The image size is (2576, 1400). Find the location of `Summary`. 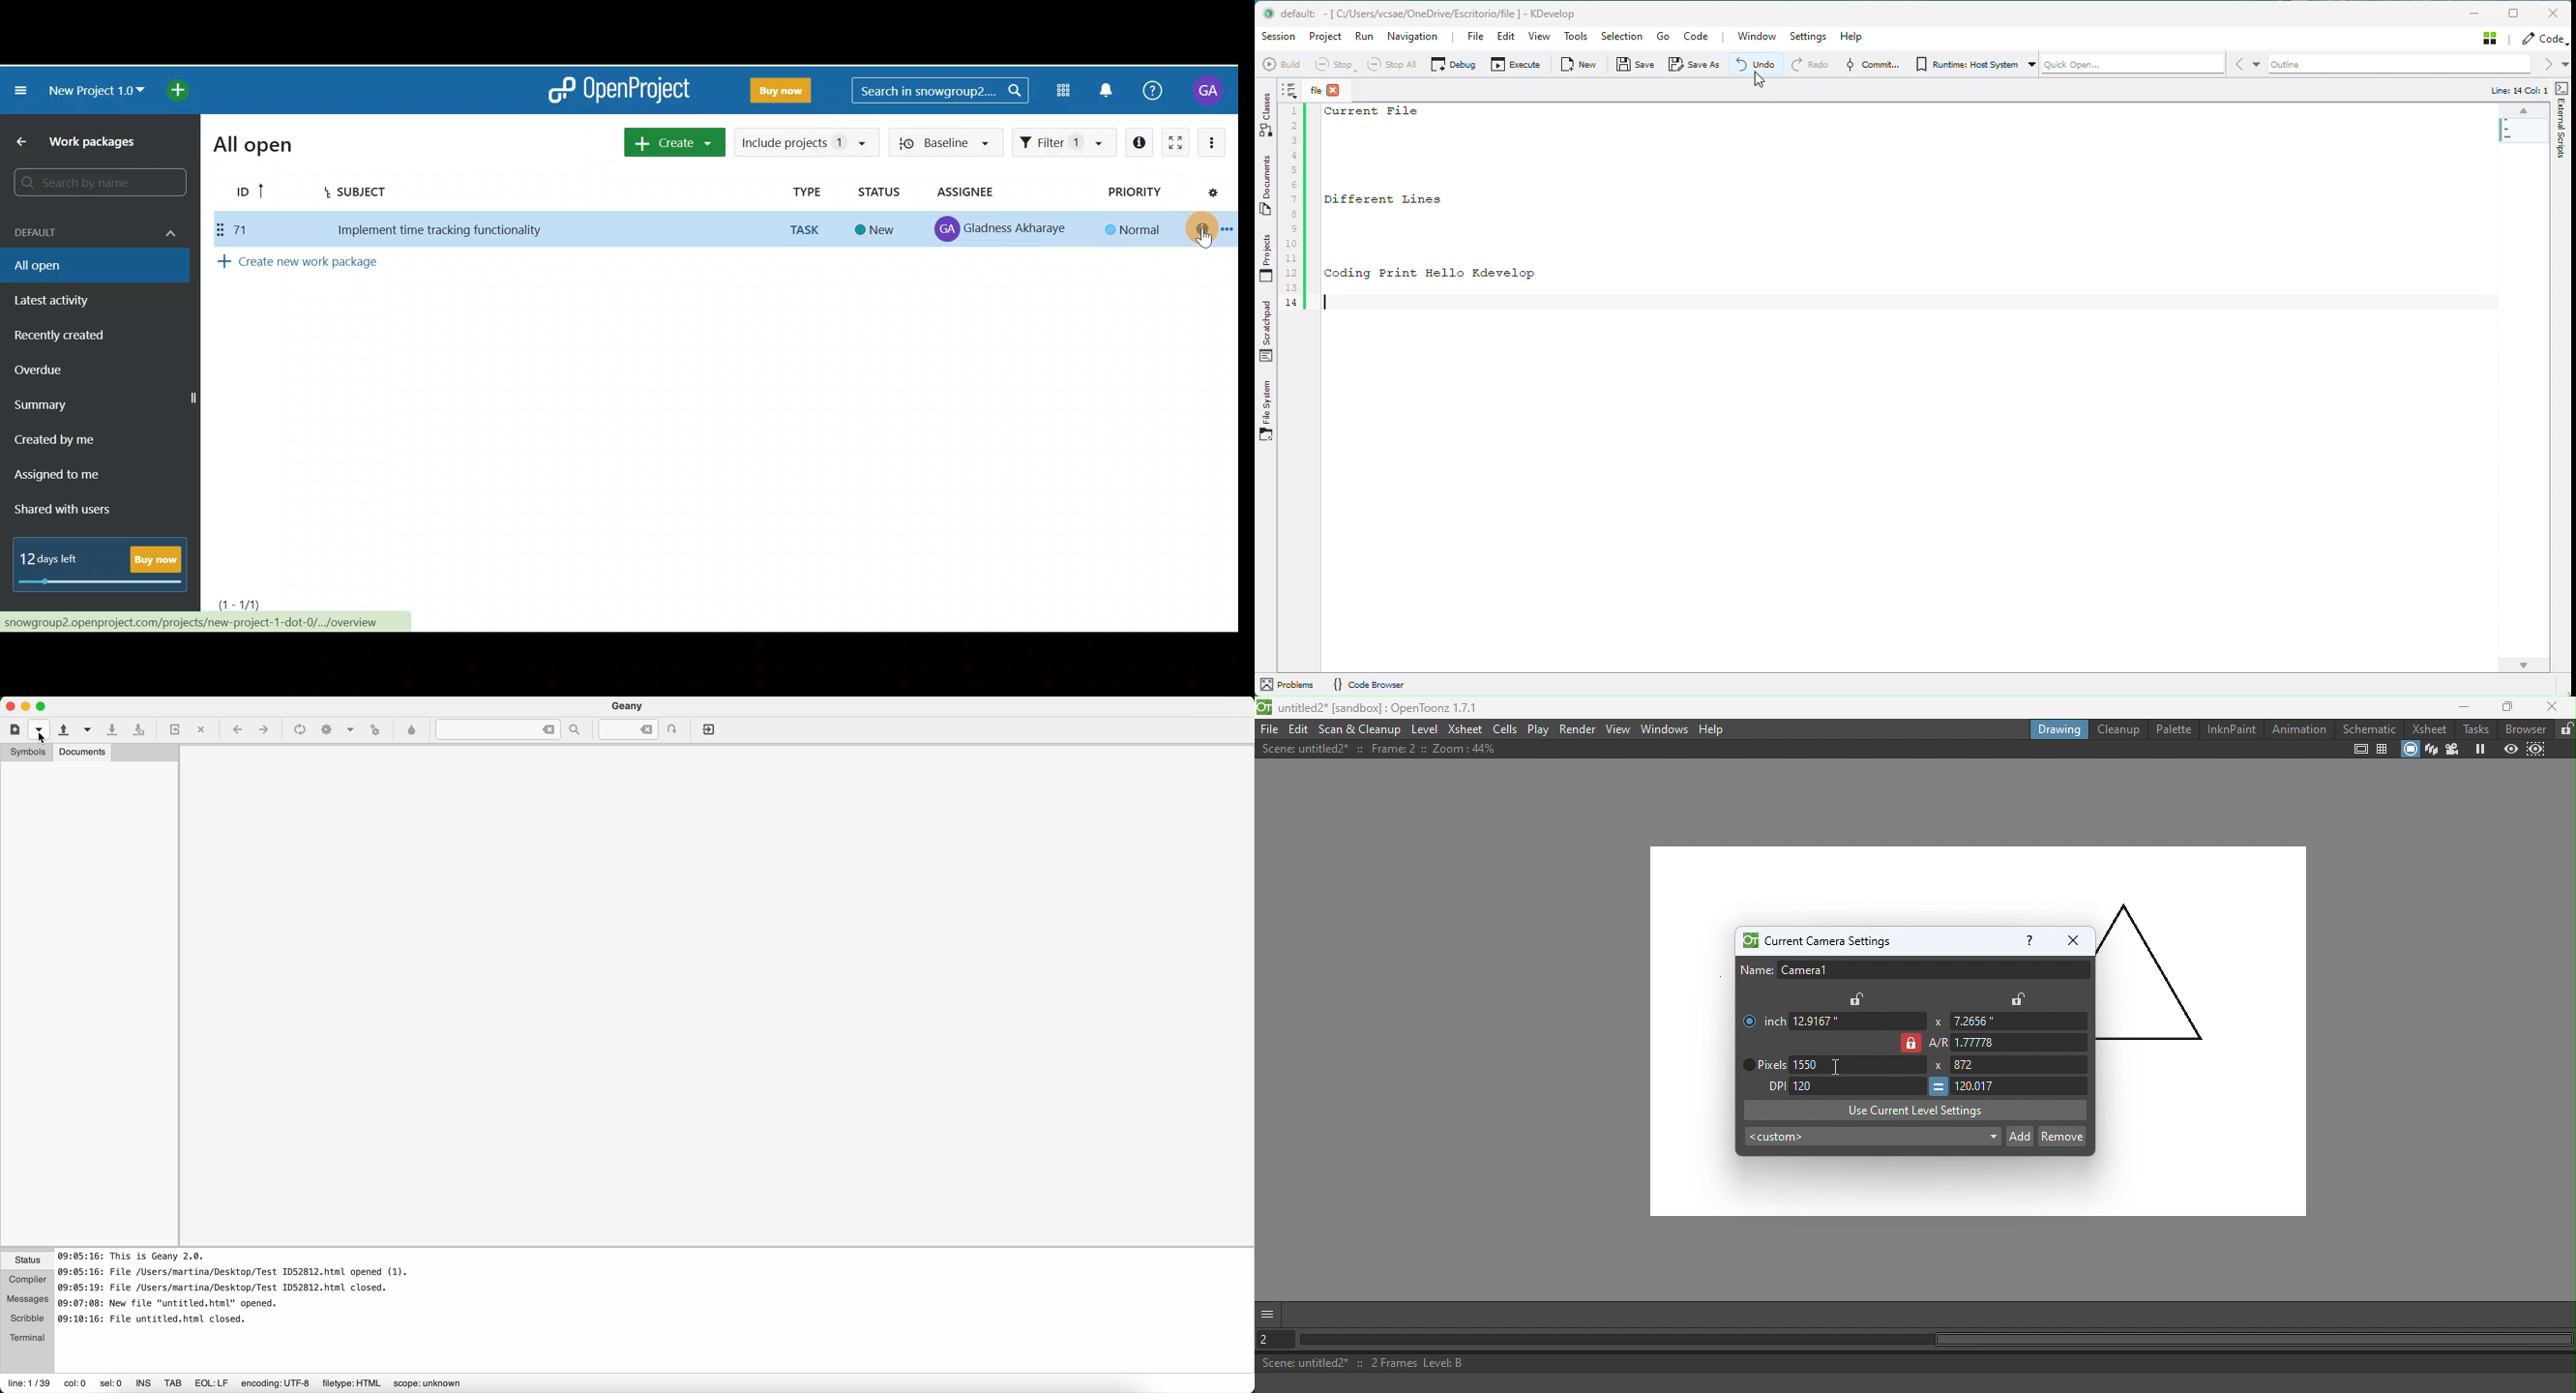

Summary is located at coordinates (54, 404).